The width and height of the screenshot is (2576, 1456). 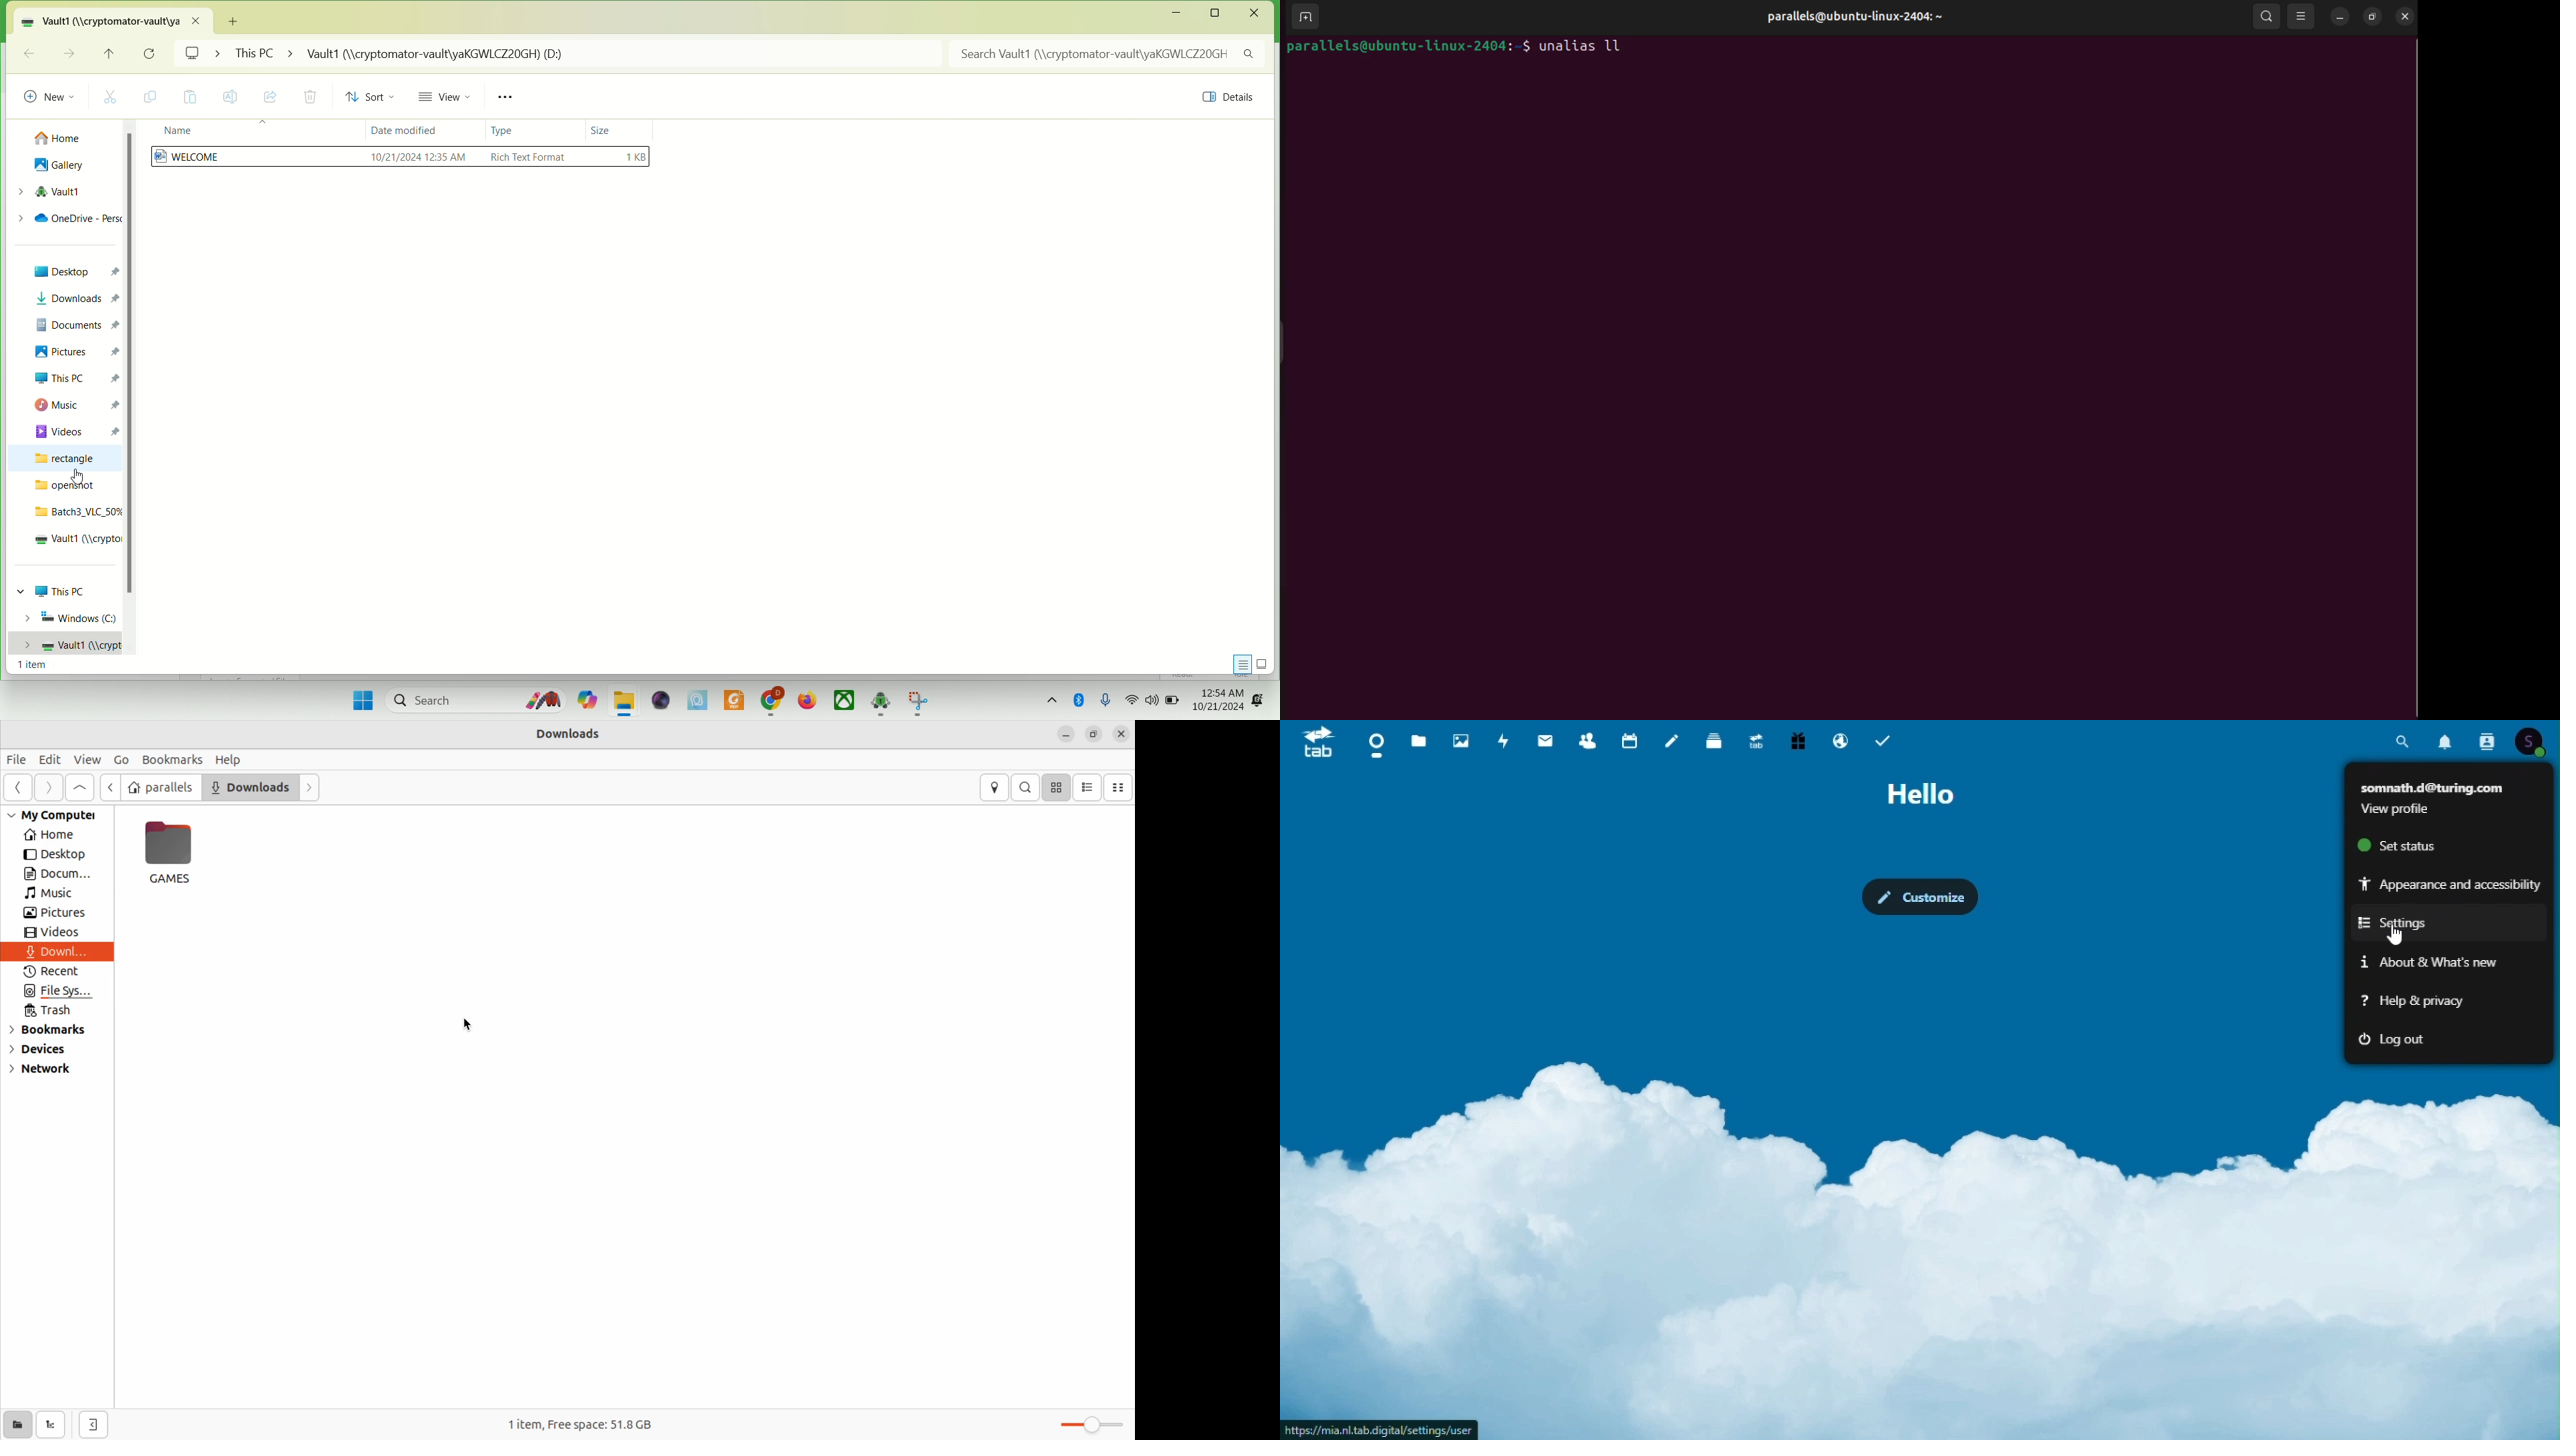 I want to click on Files, so click(x=1420, y=742).